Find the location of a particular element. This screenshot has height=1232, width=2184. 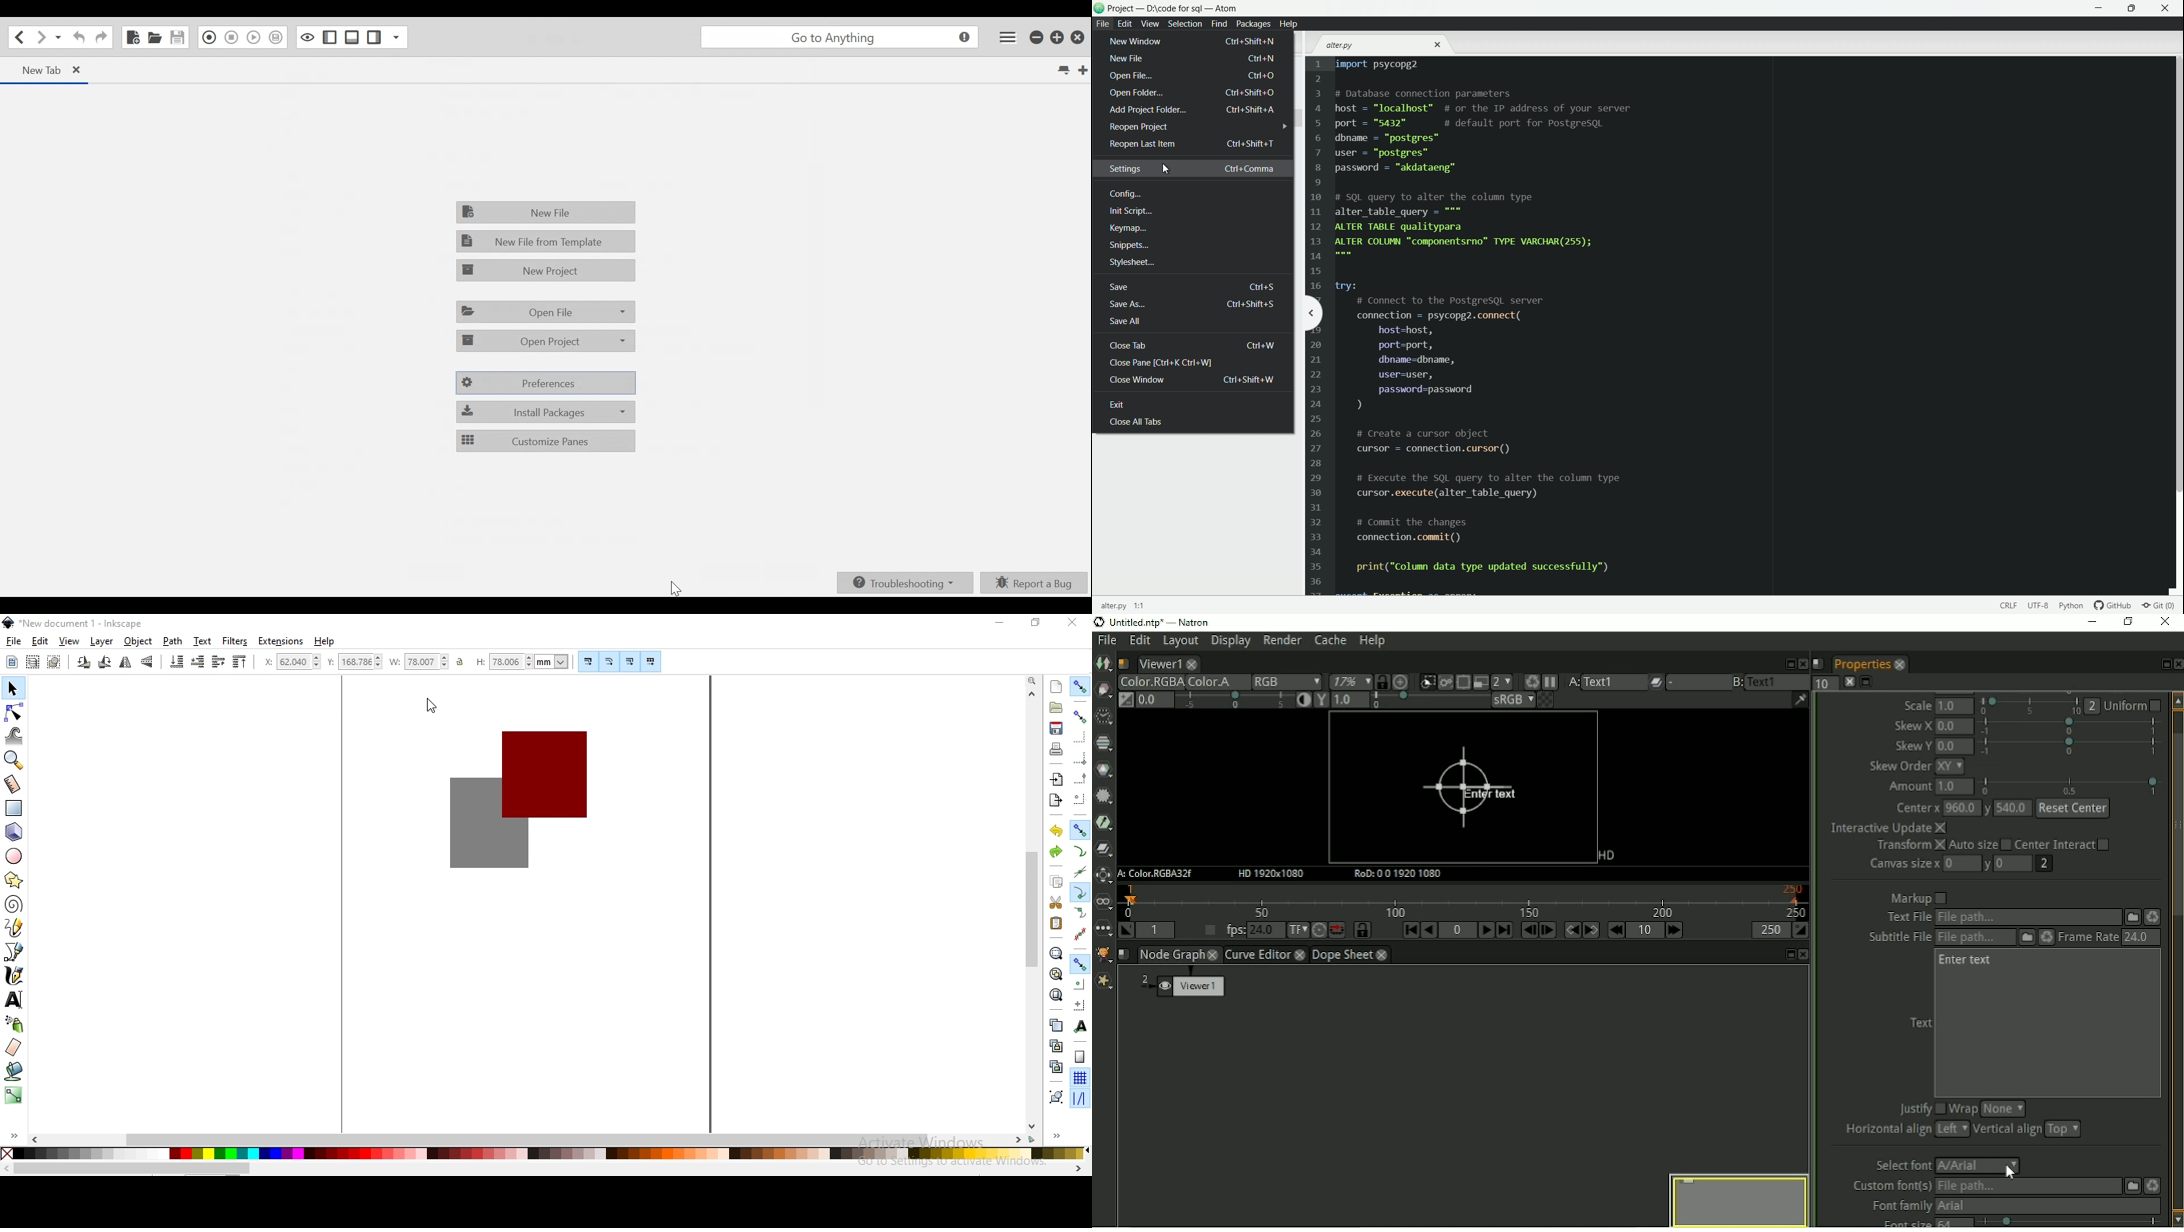

minimize is located at coordinates (2101, 9).